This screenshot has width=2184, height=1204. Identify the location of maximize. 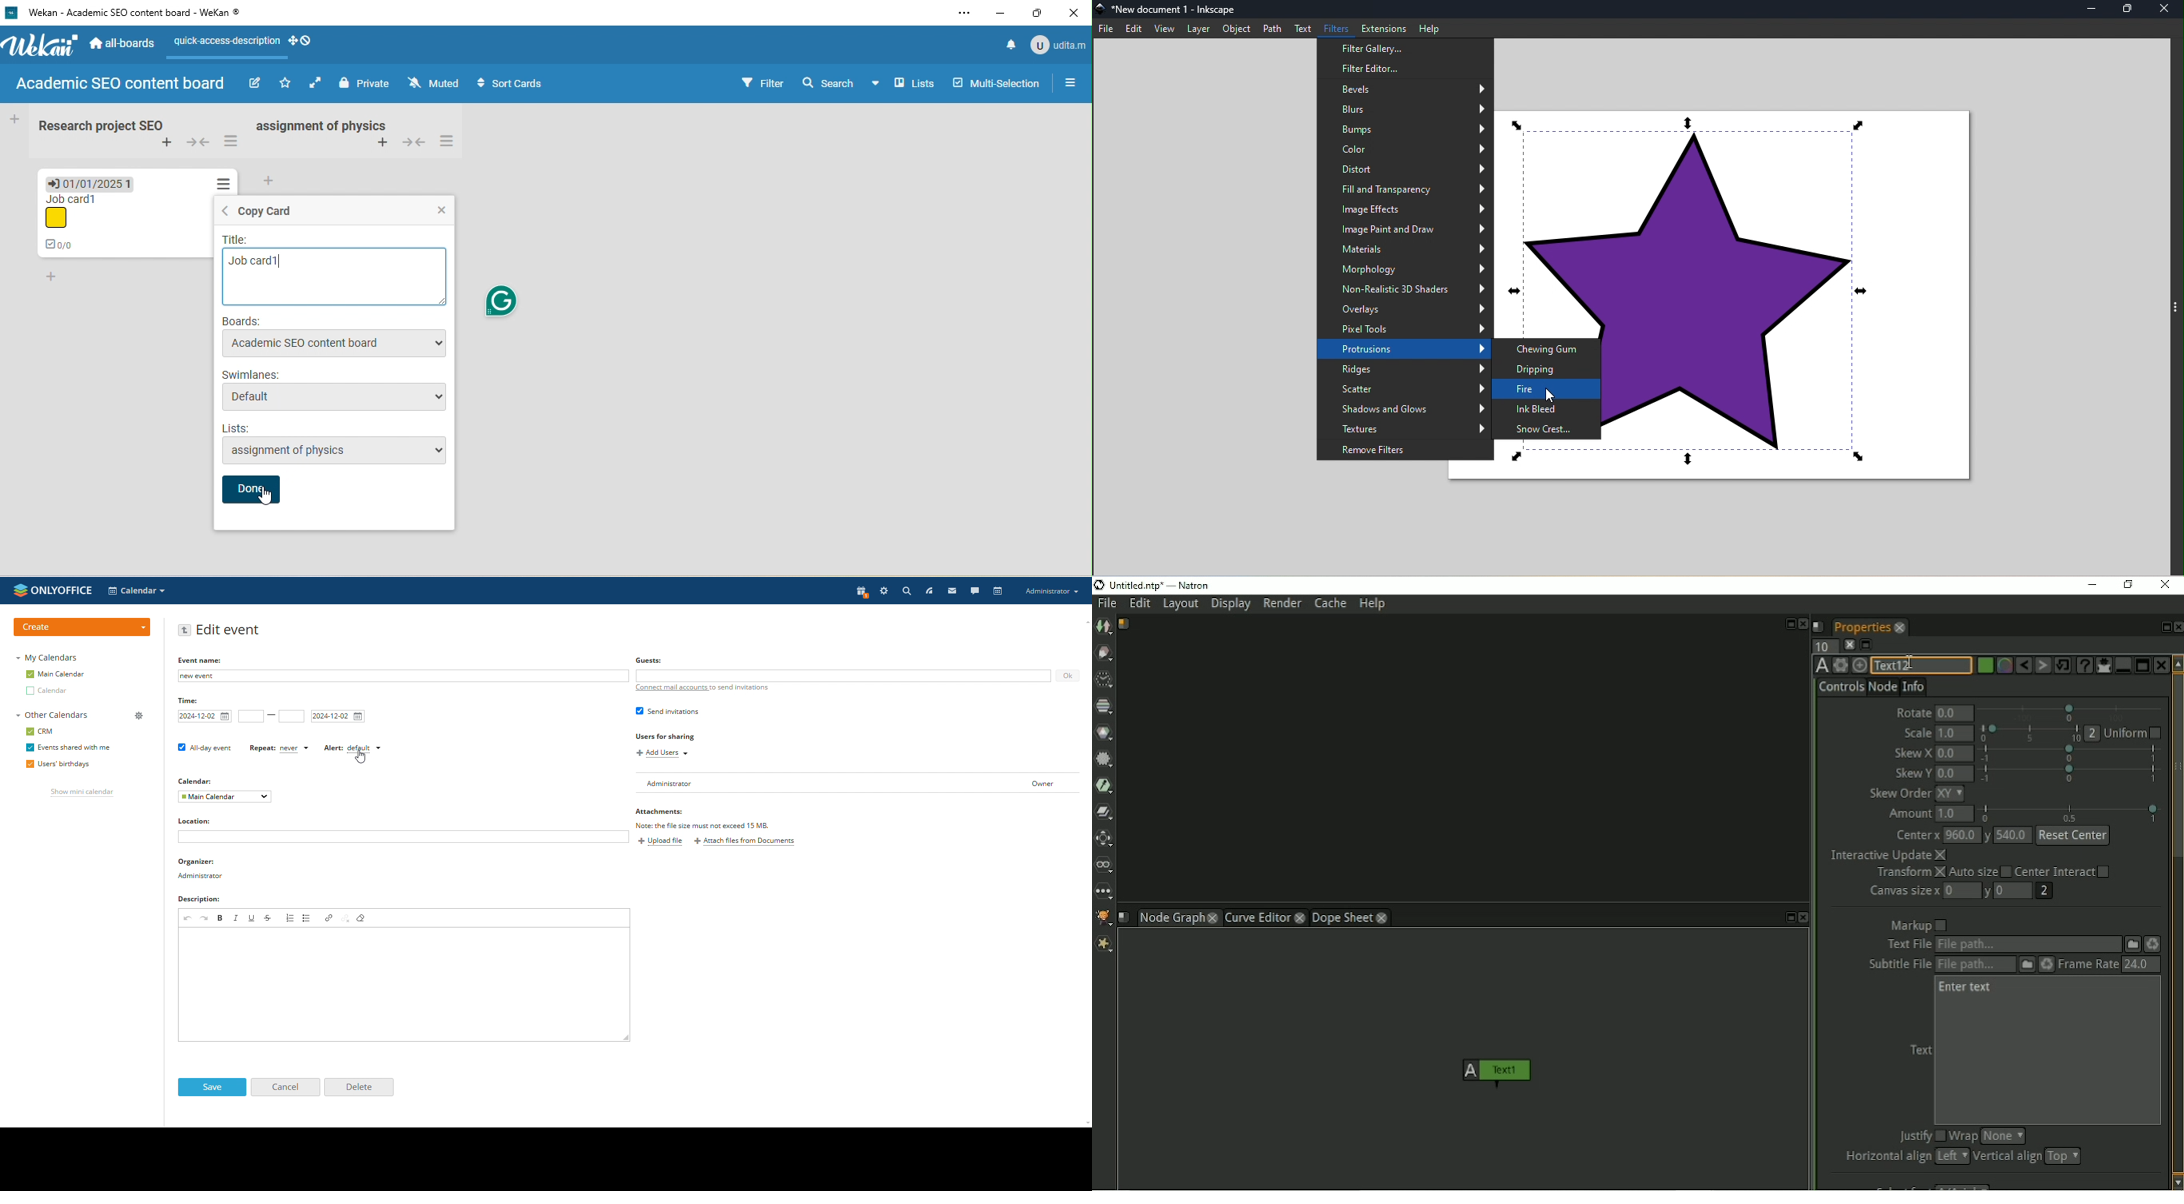
(1038, 13).